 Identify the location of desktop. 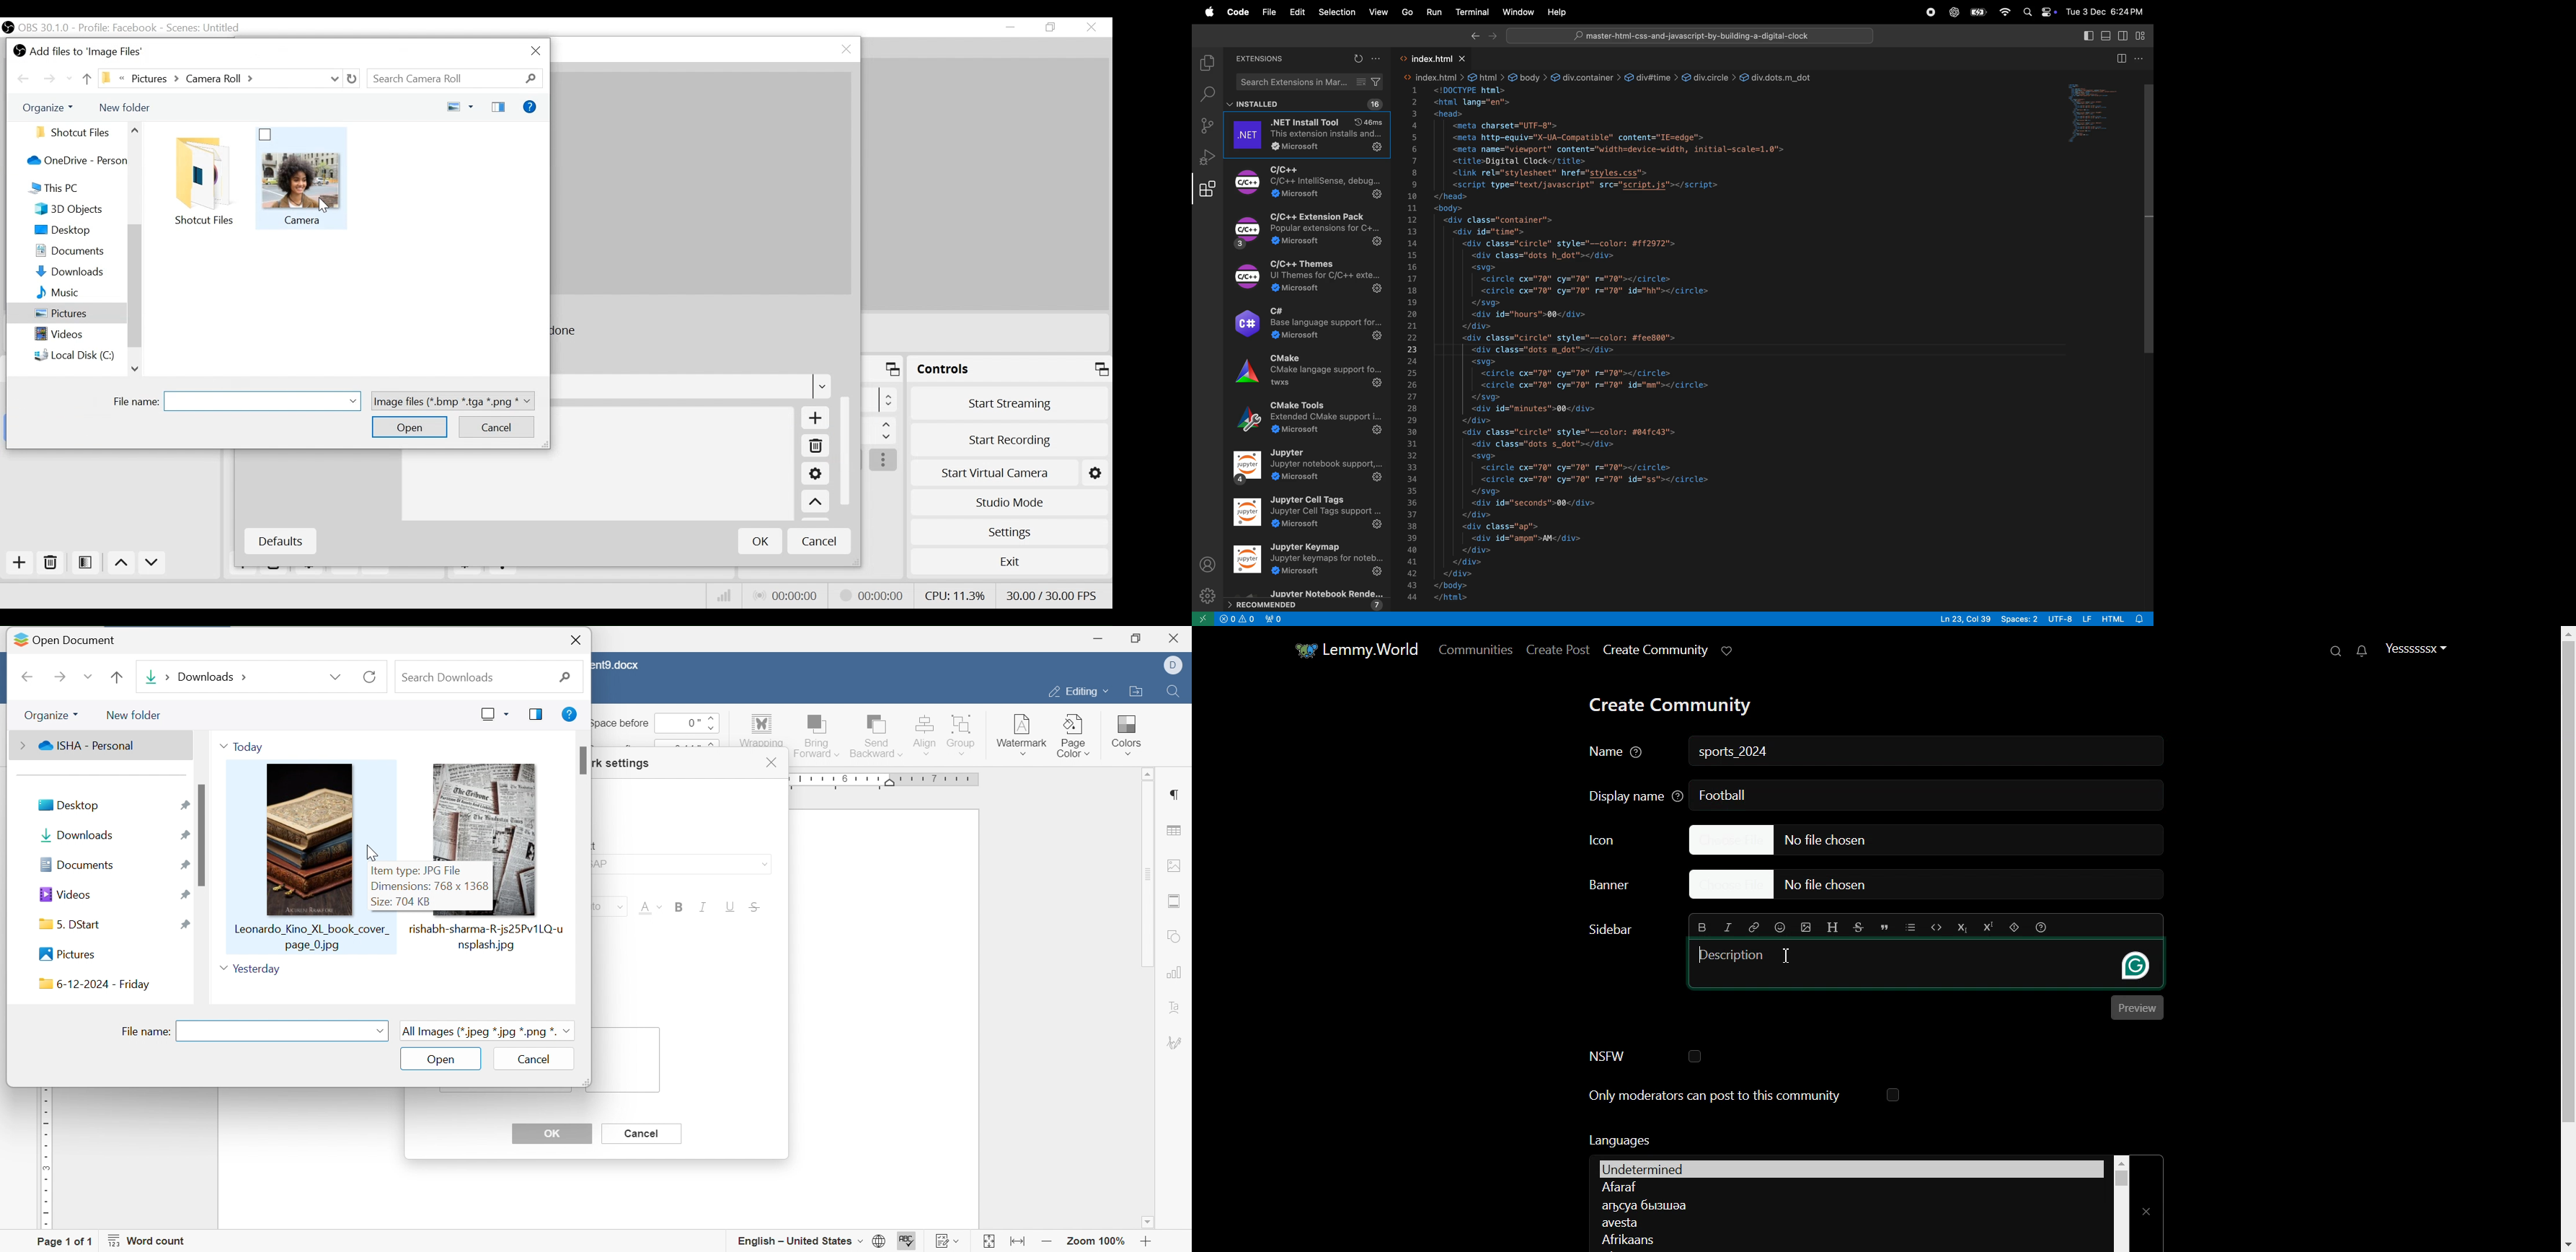
(68, 805).